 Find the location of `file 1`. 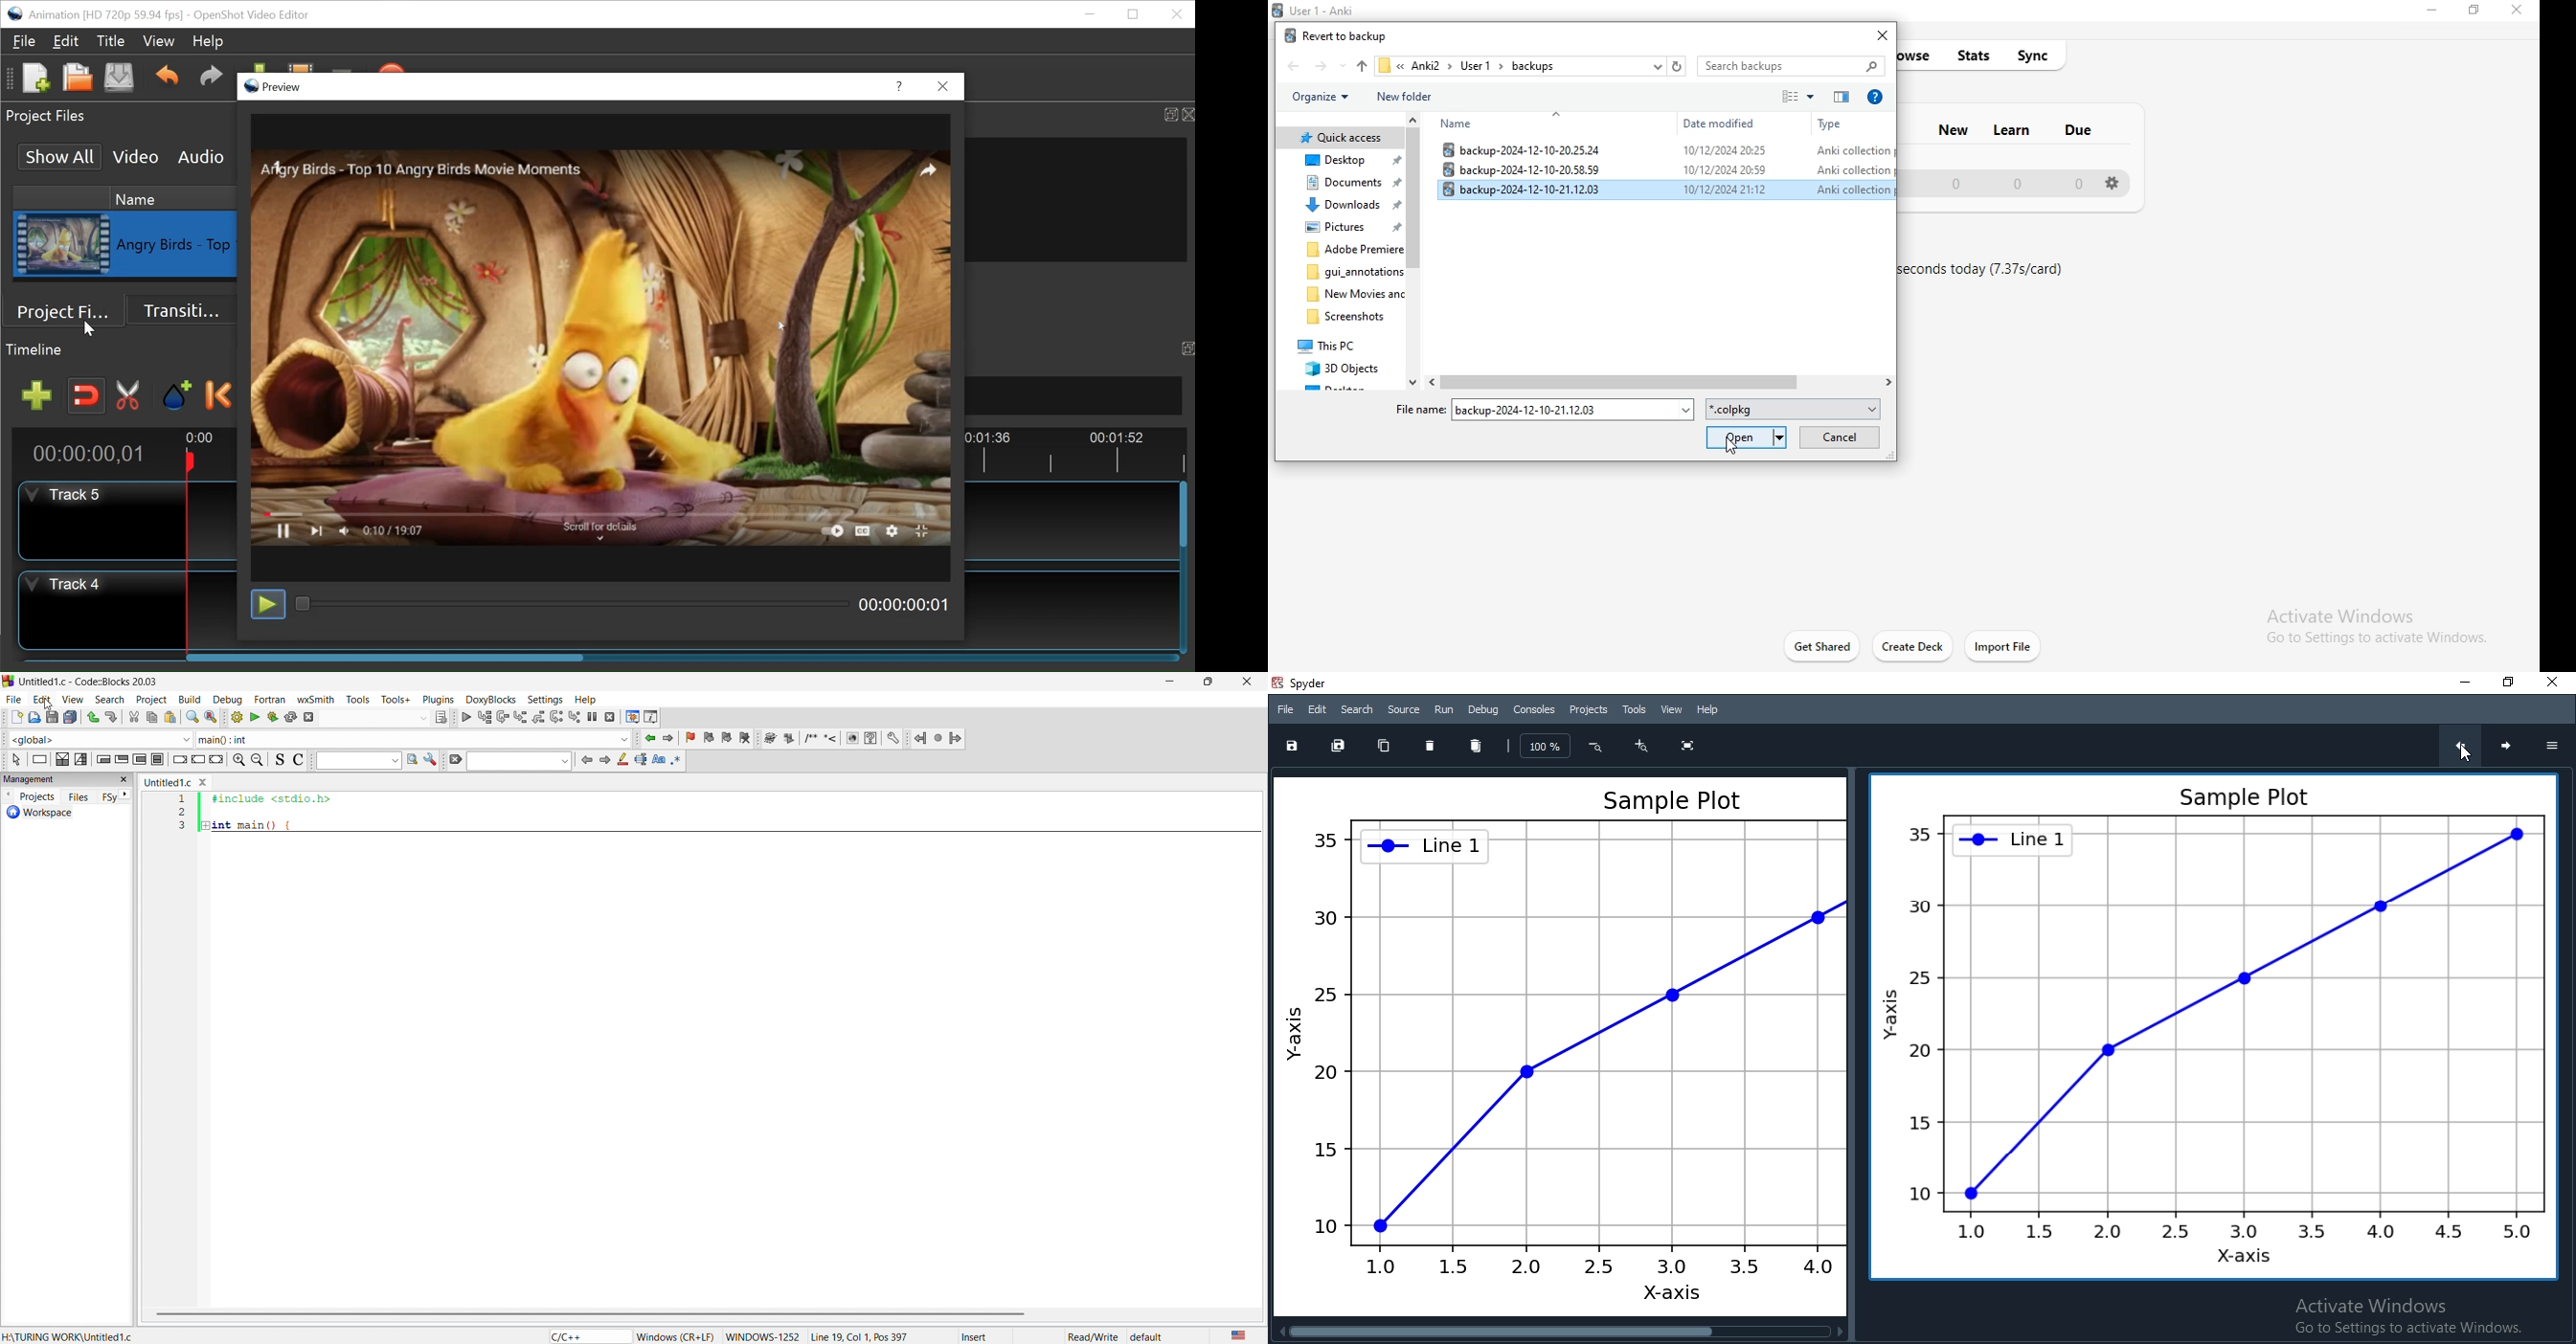

file 1 is located at coordinates (1663, 149).